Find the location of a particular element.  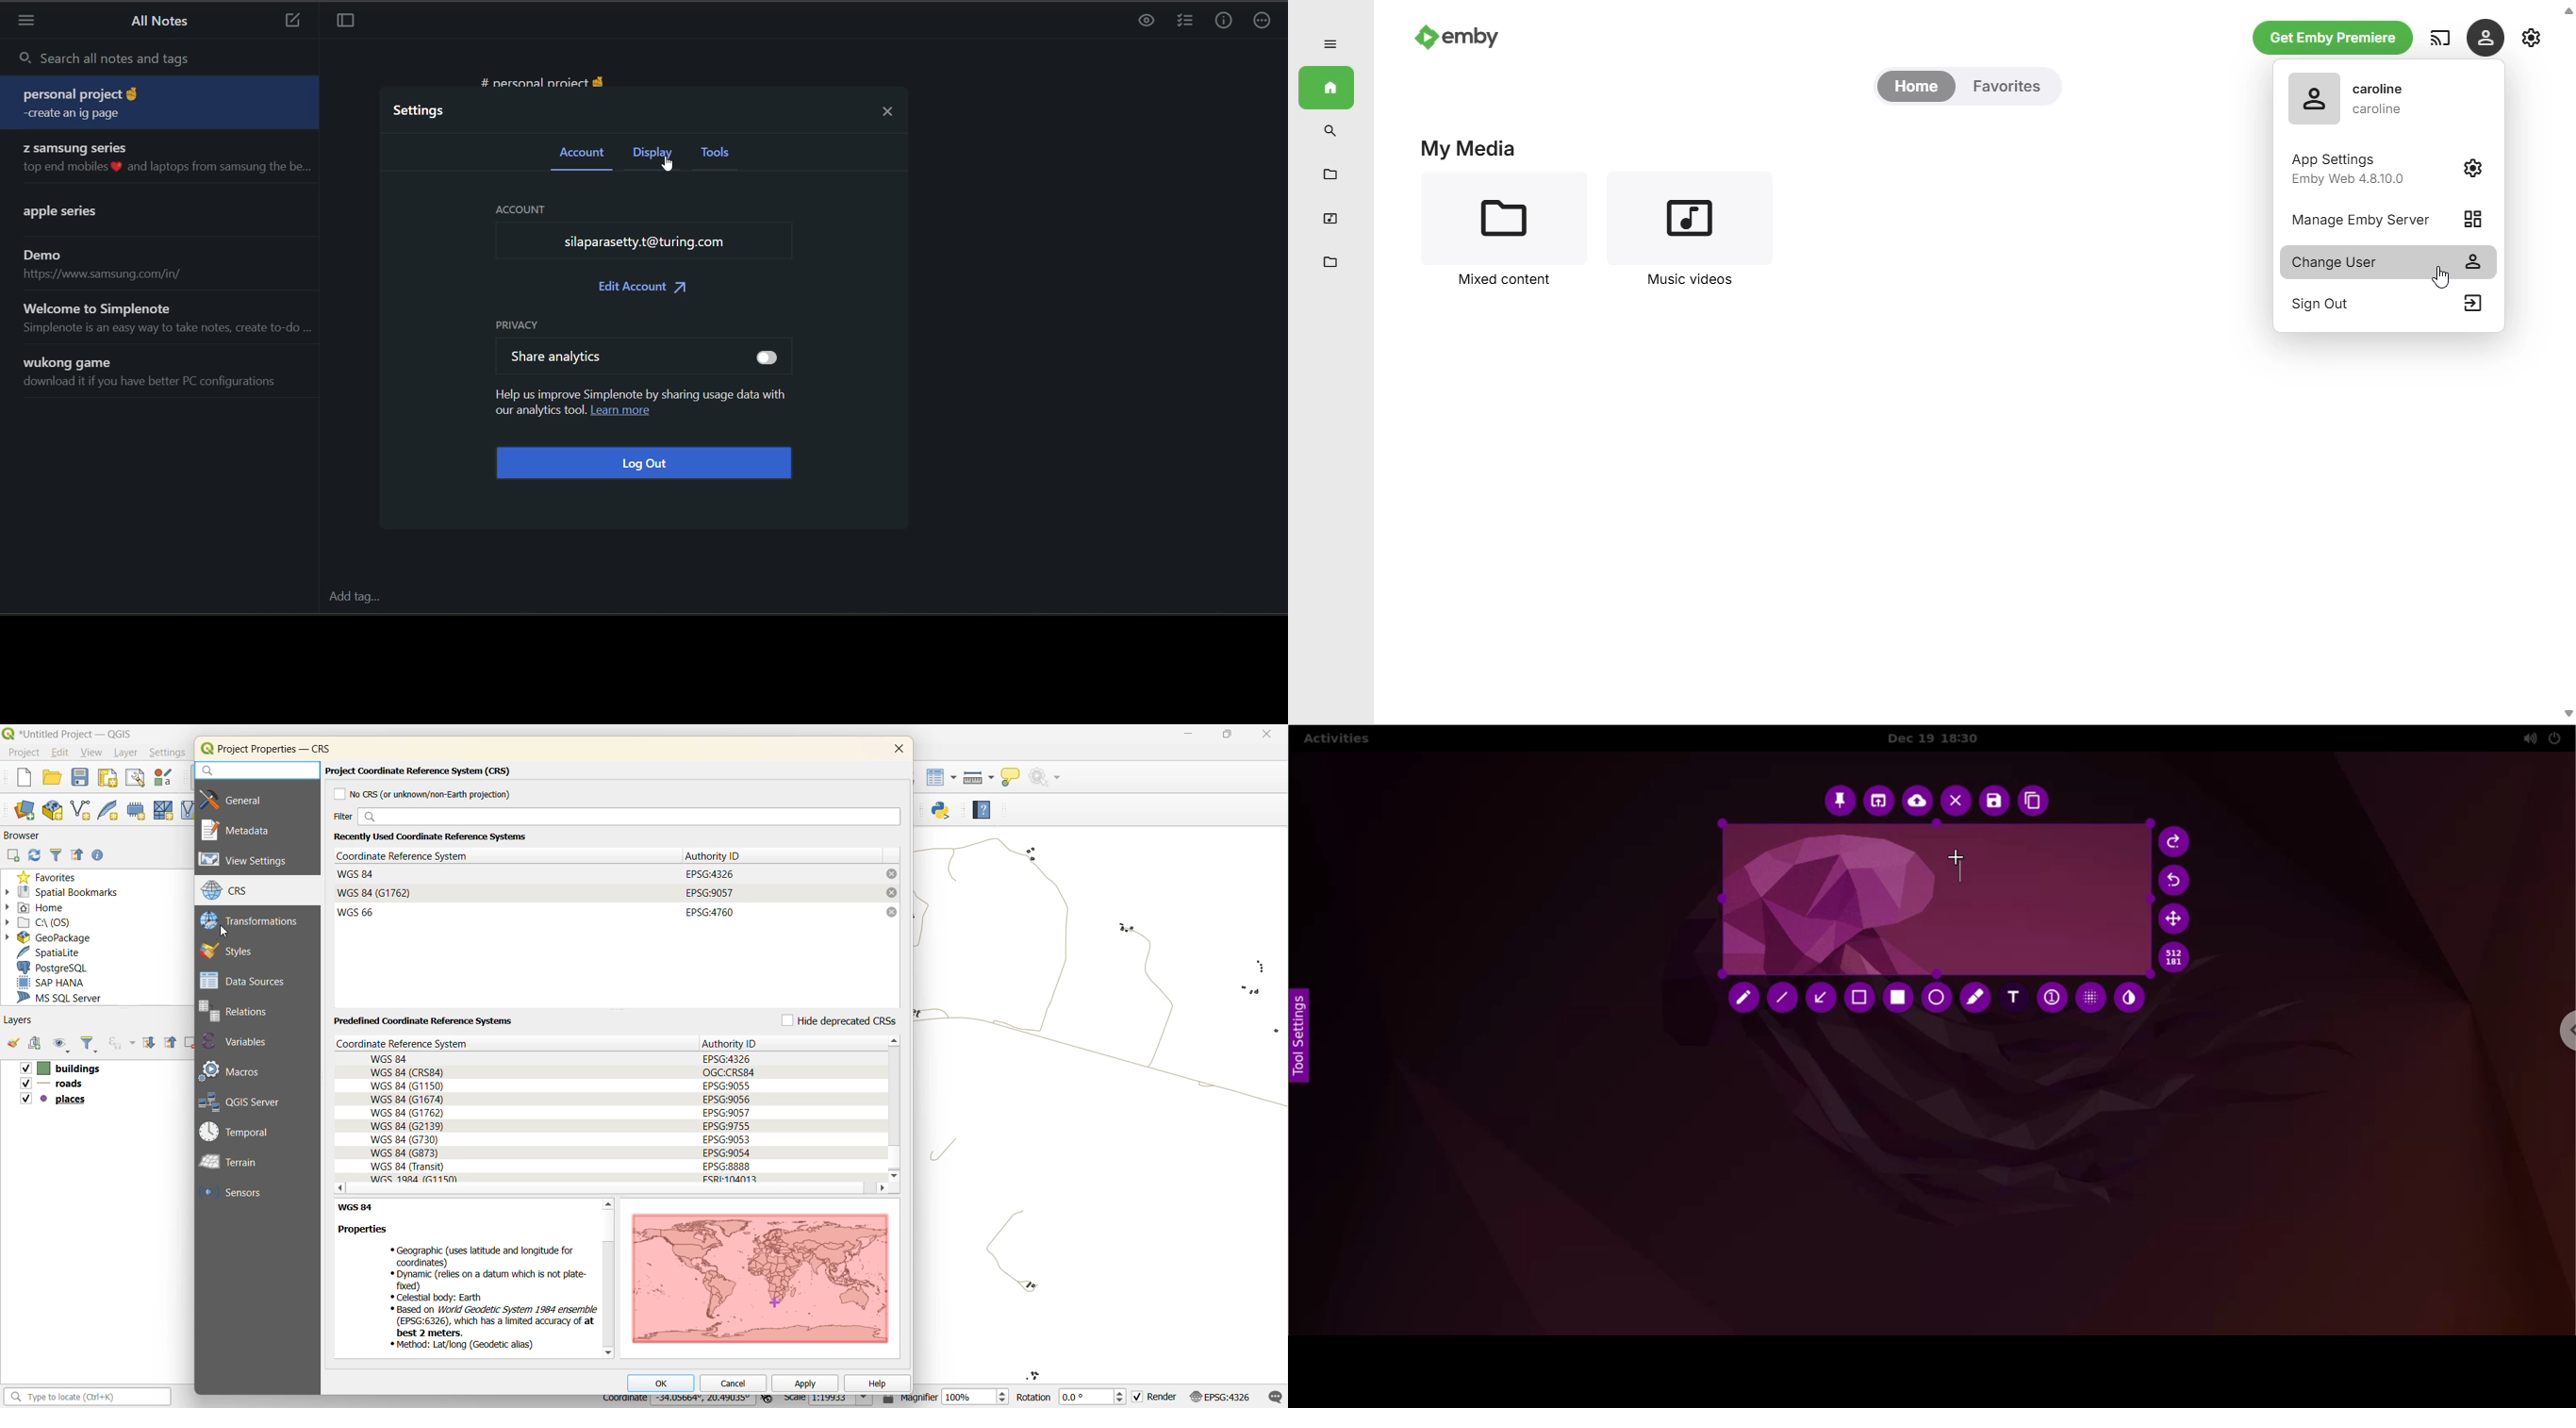

EPSG:9055 is located at coordinates (727, 1085).